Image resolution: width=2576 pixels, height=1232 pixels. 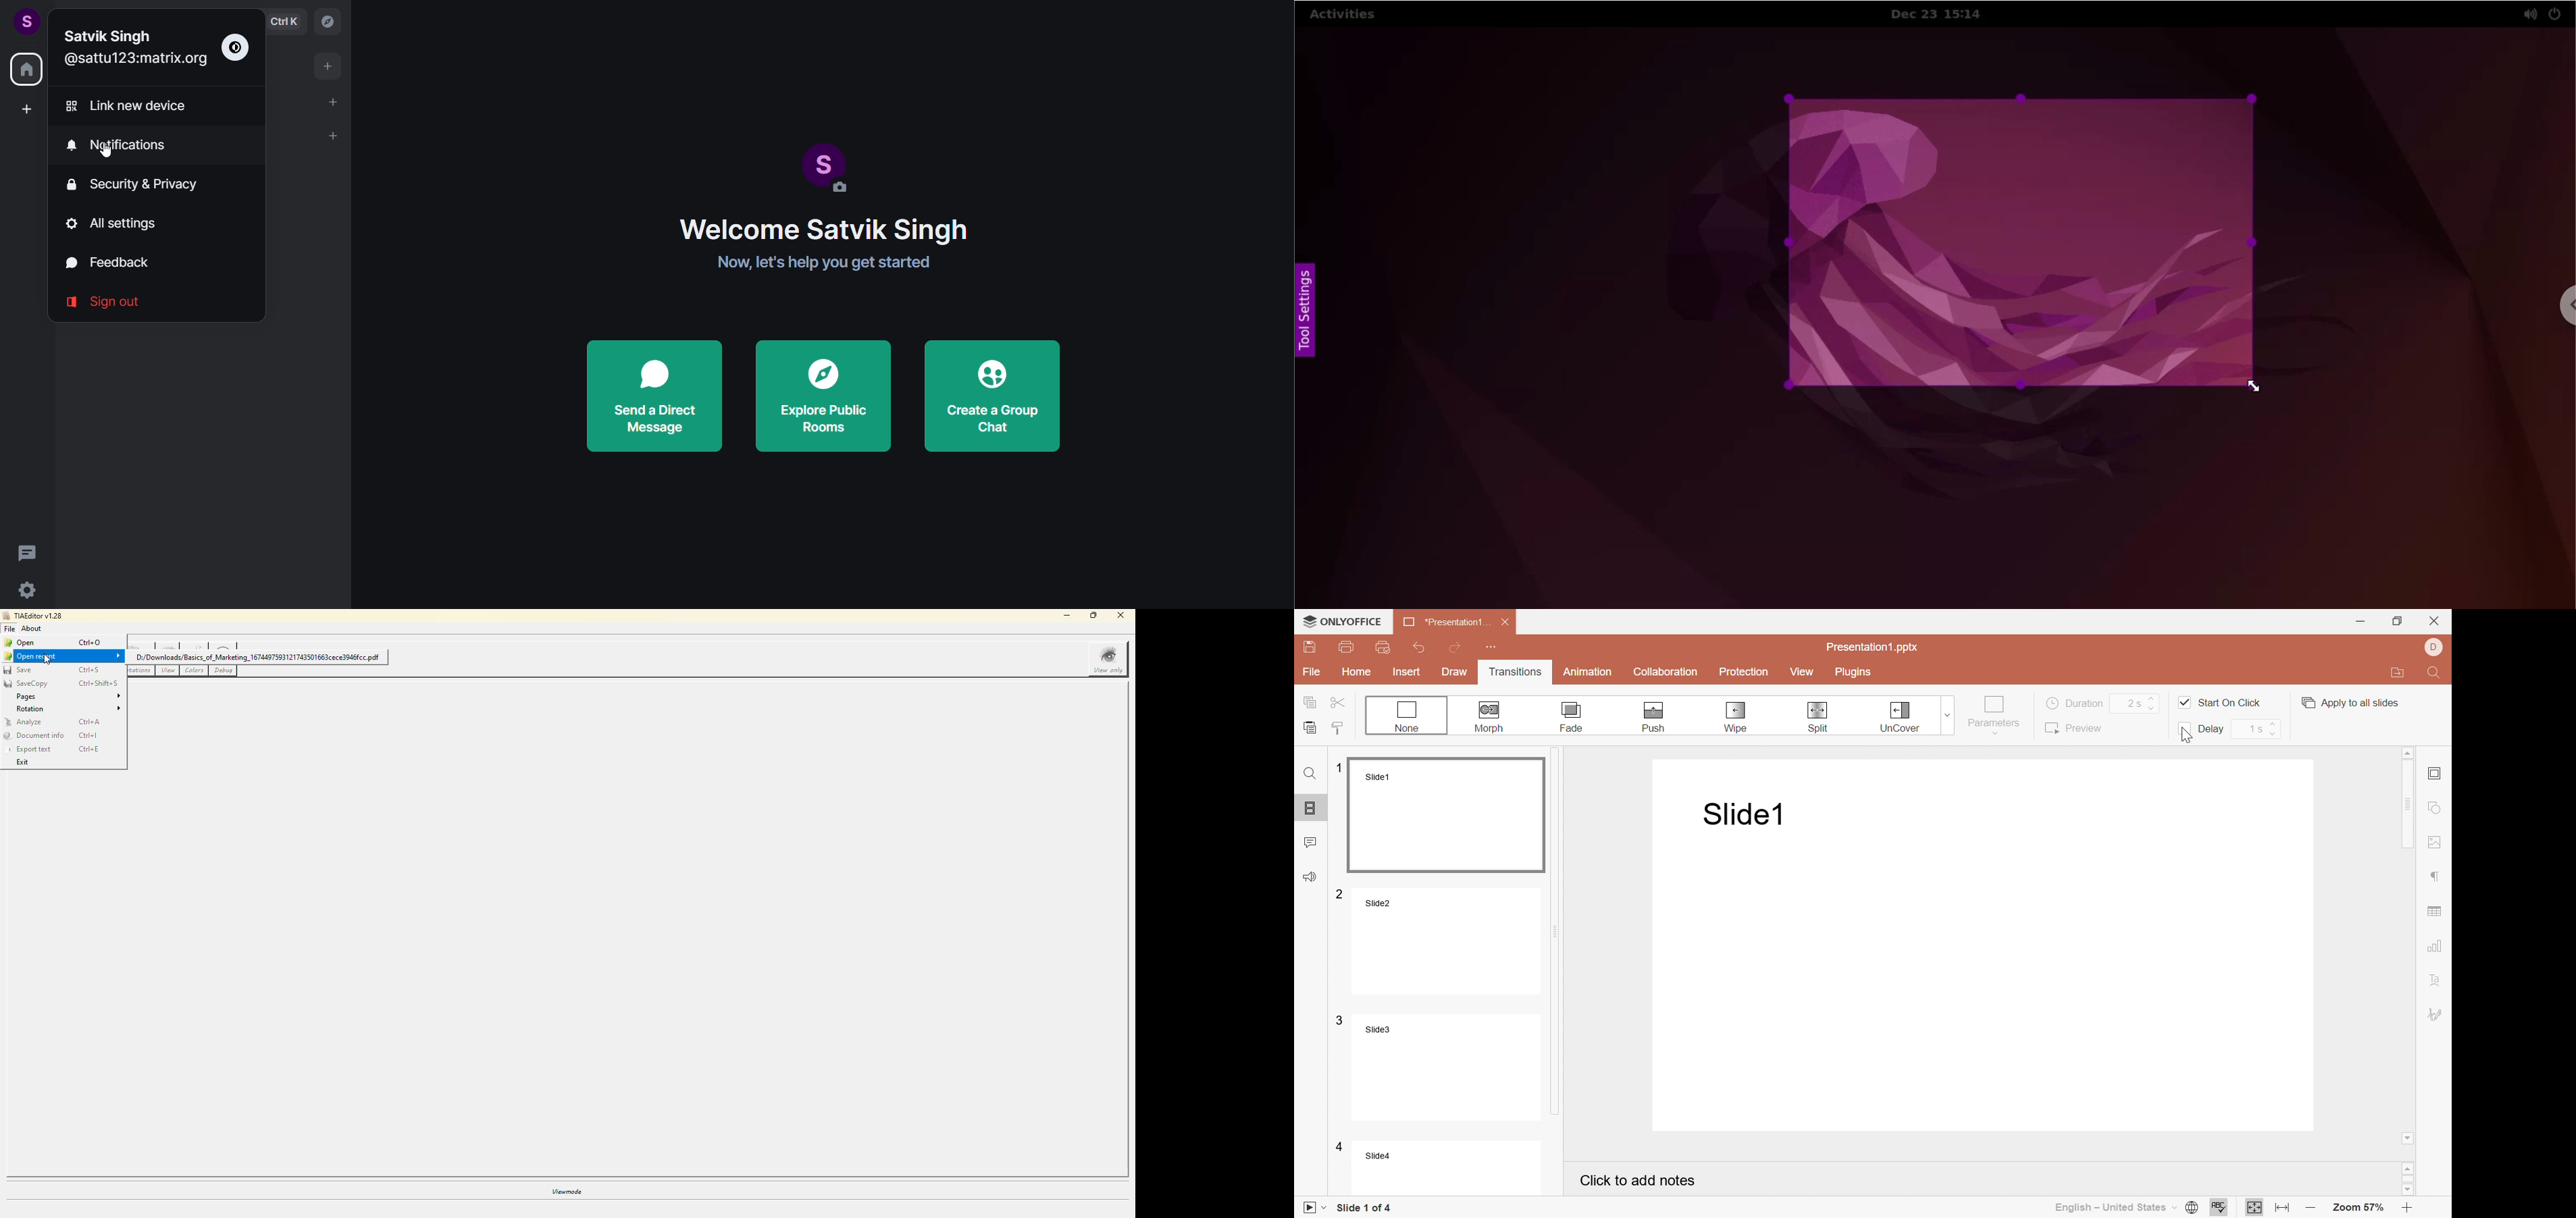 What do you see at coordinates (1356, 671) in the screenshot?
I see `Home` at bounding box center [1356, 671].